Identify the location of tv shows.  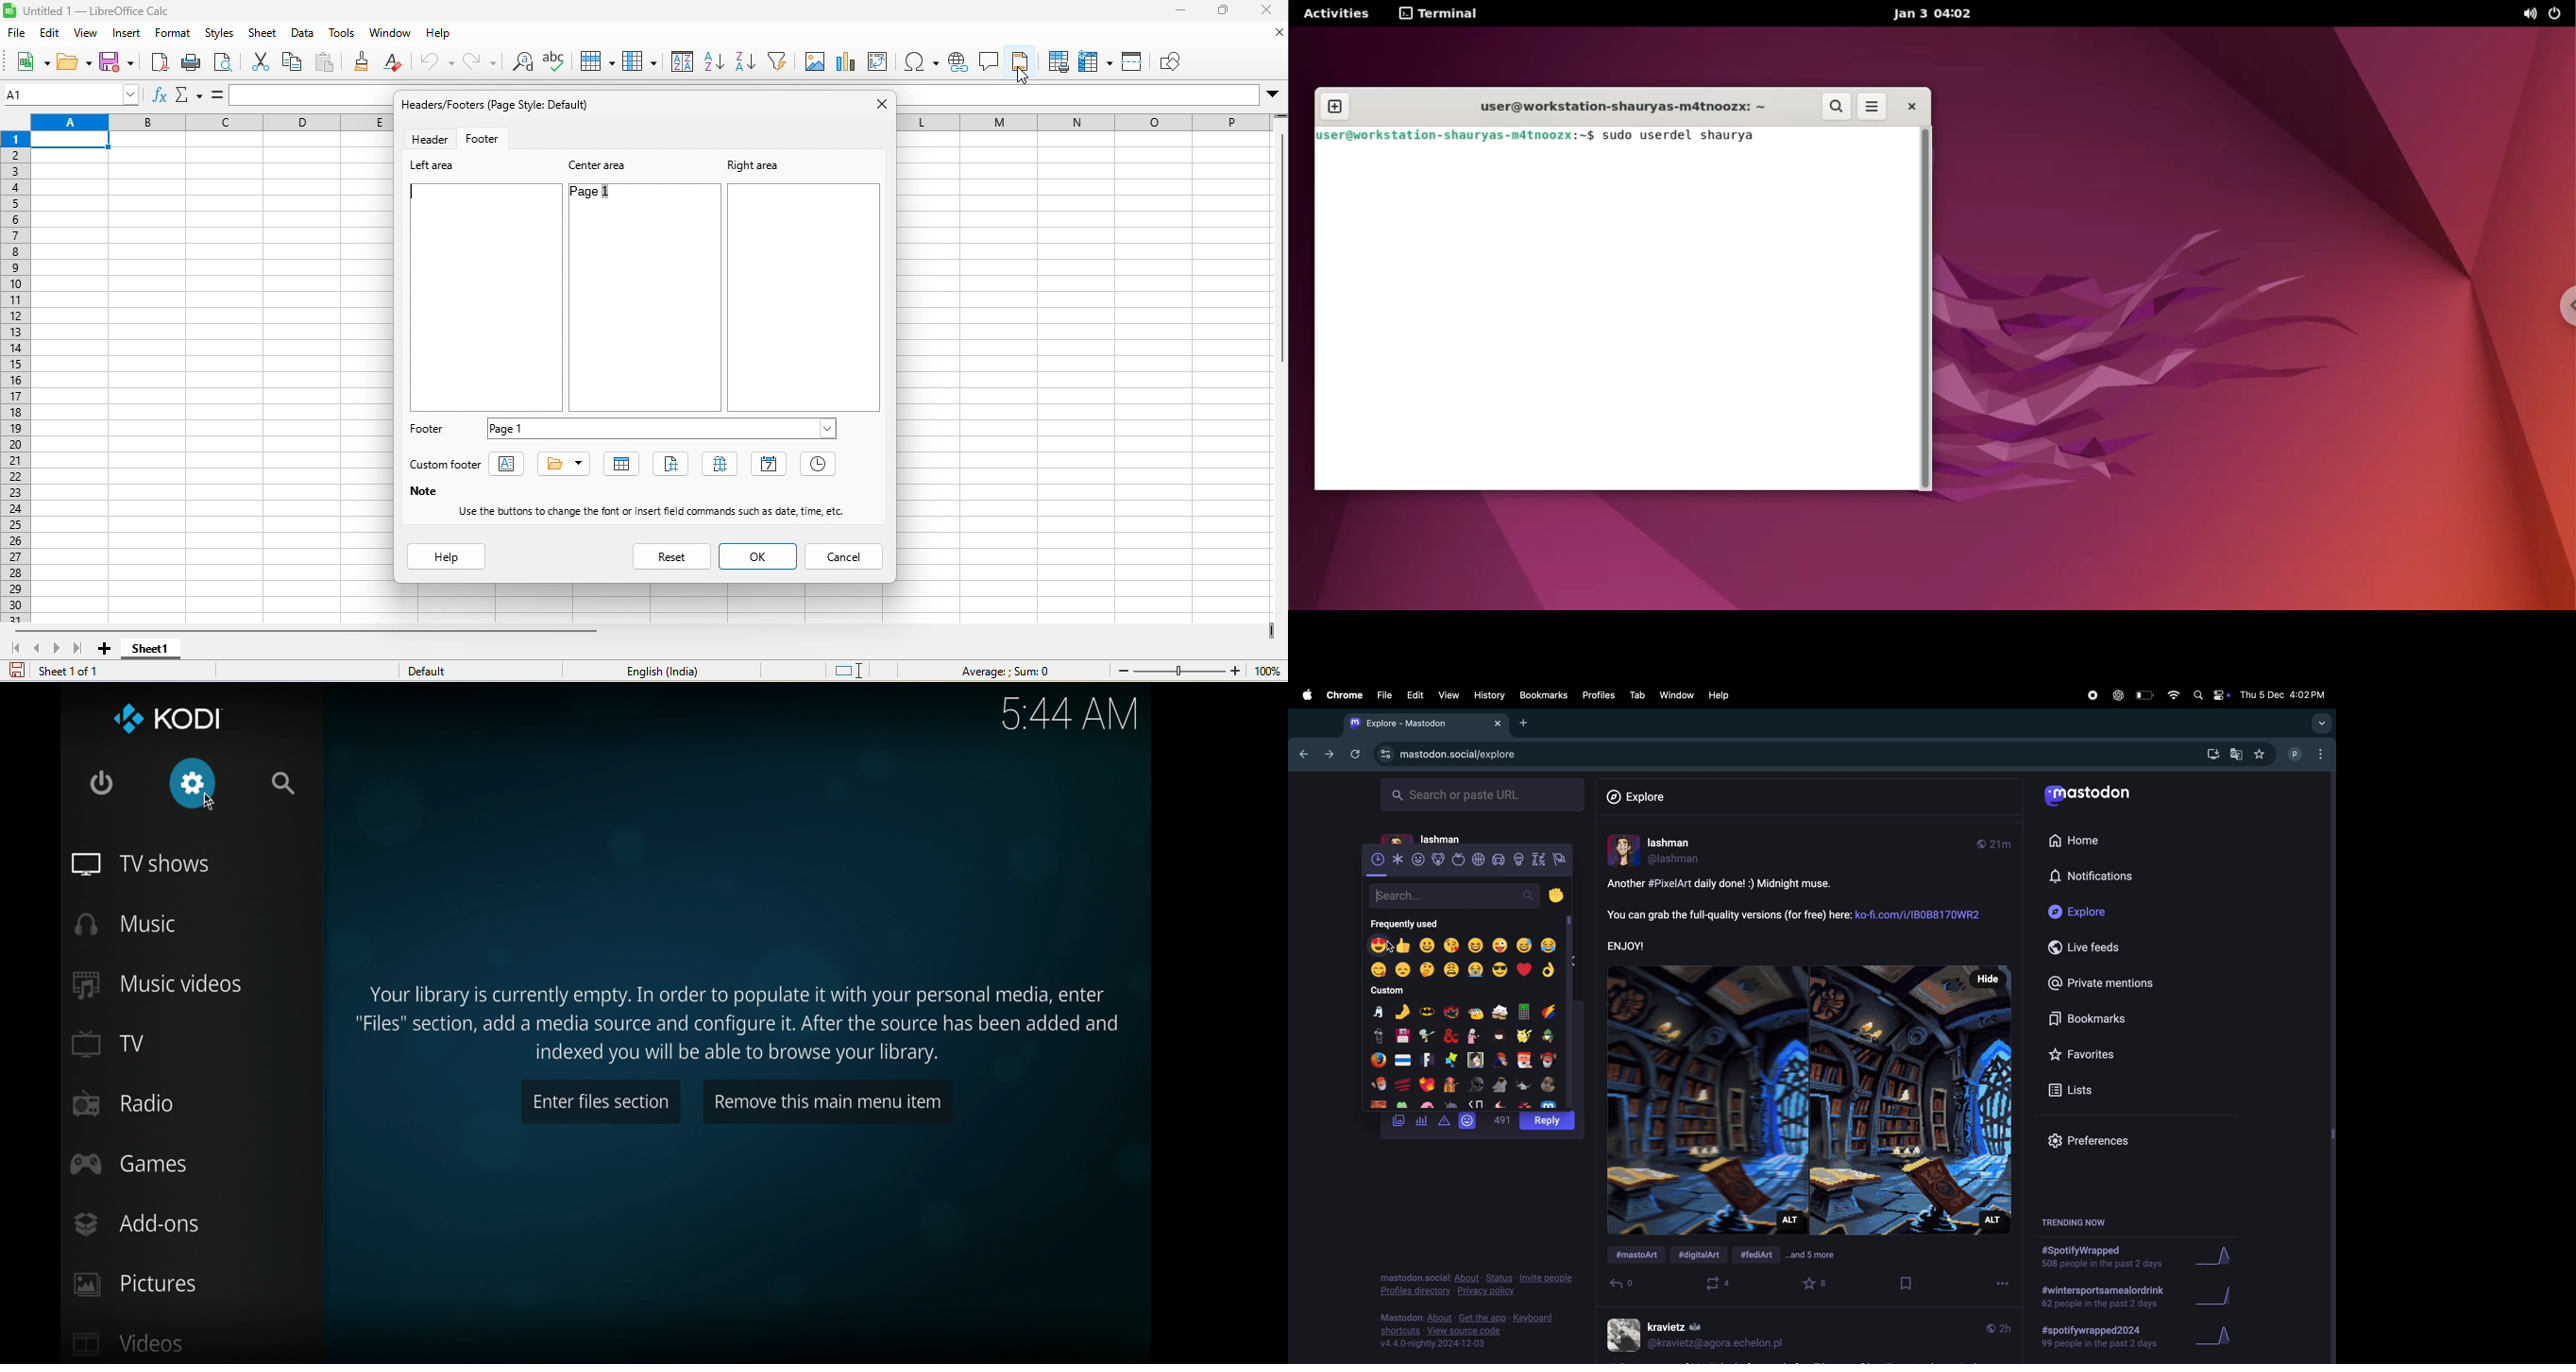
(139, 863).